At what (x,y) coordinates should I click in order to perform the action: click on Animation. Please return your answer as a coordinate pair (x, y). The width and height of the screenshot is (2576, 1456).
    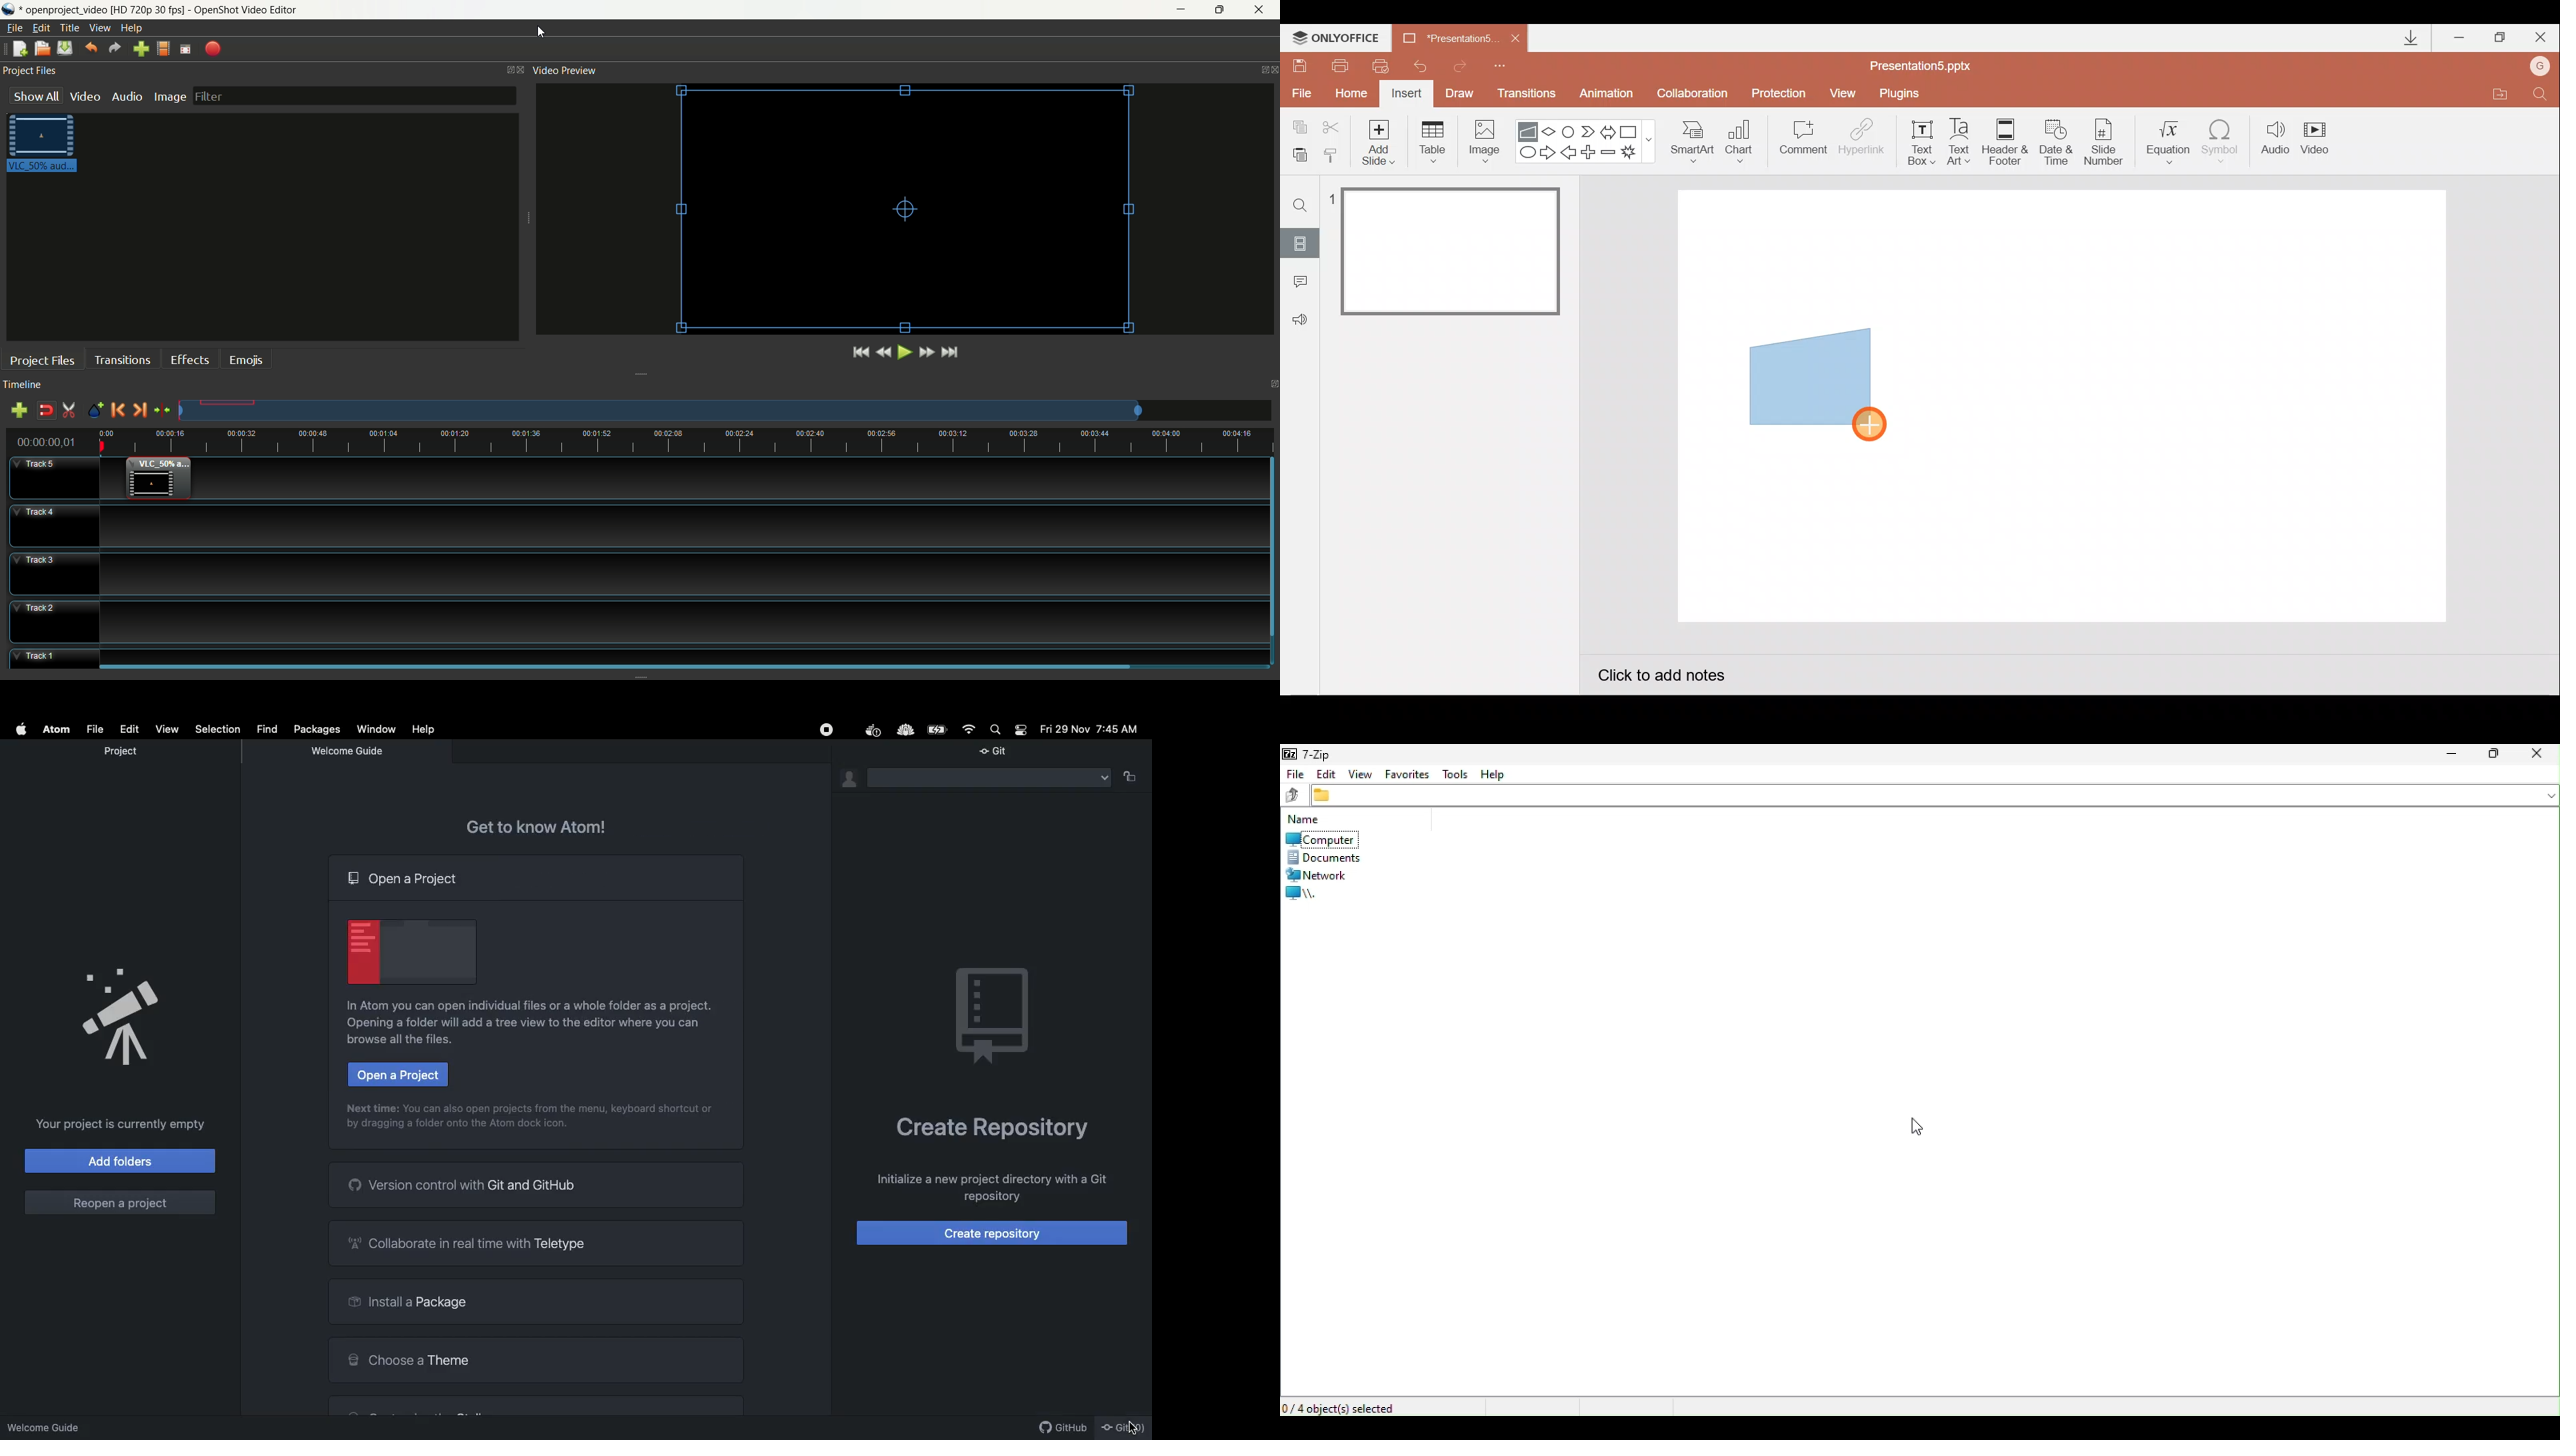
    Looking at the image, I should click on (1608, 95).